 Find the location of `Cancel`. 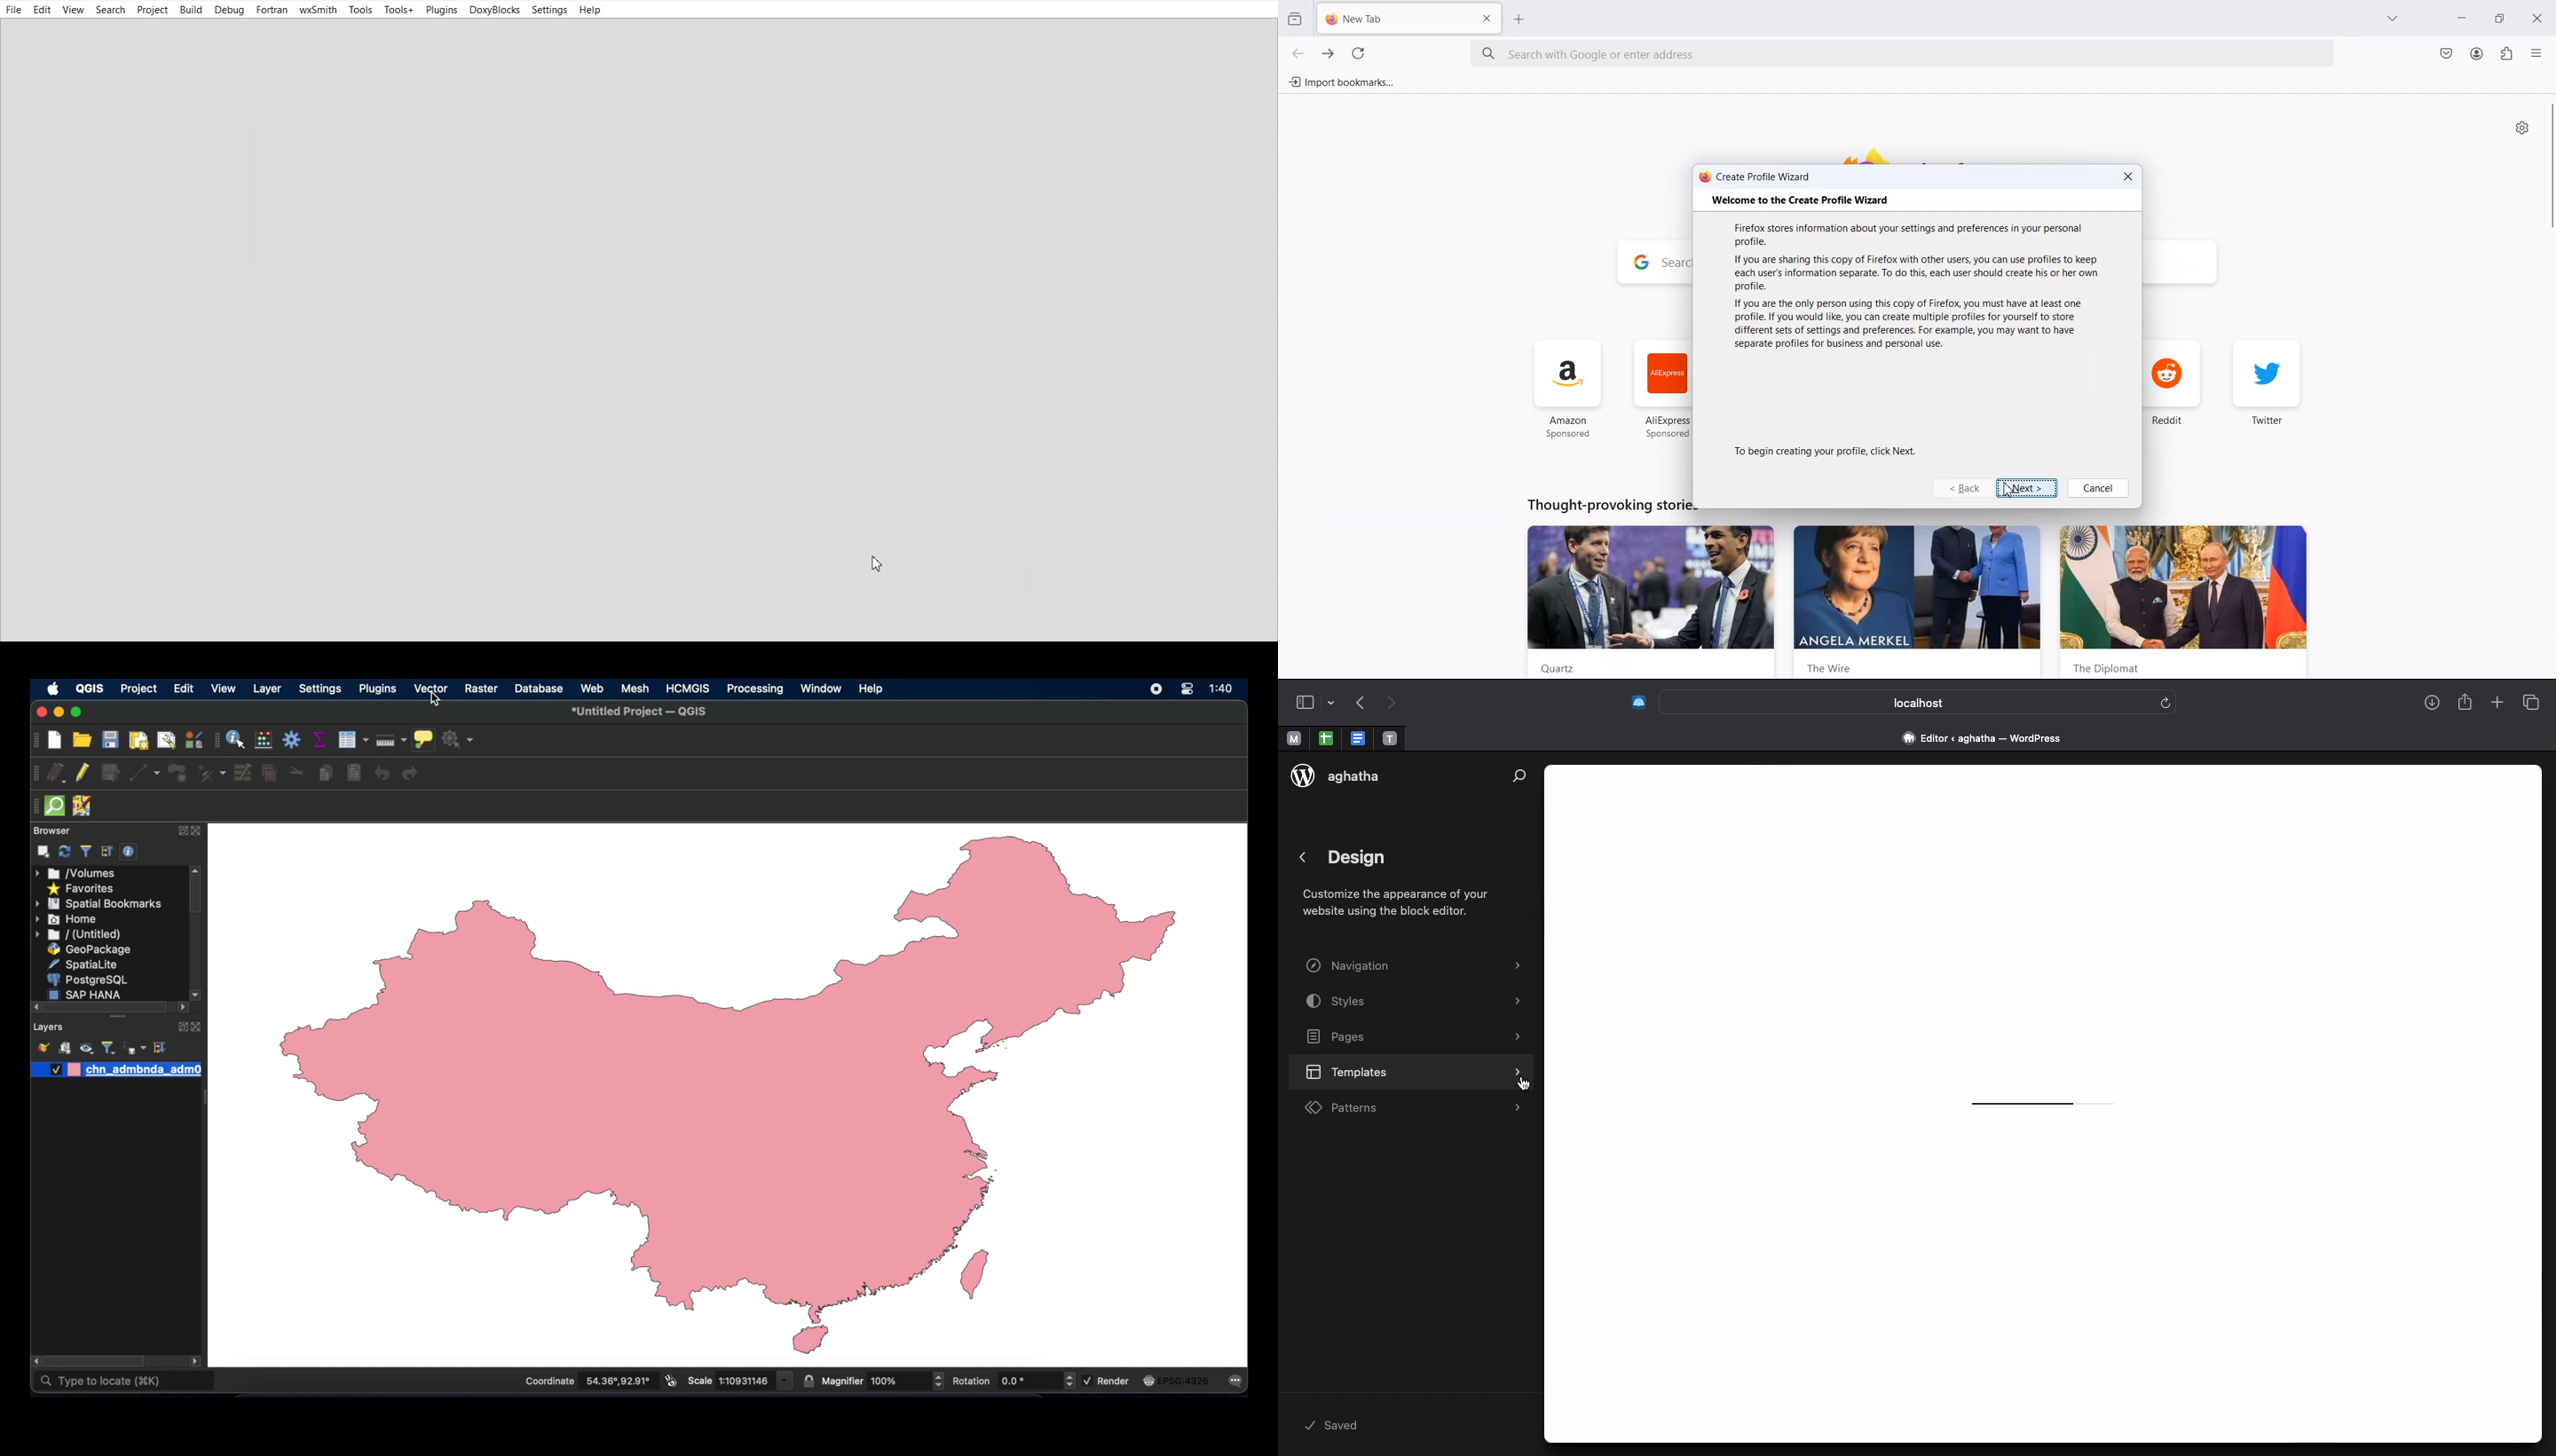

Cancel is located at coordinates (2099, 488).